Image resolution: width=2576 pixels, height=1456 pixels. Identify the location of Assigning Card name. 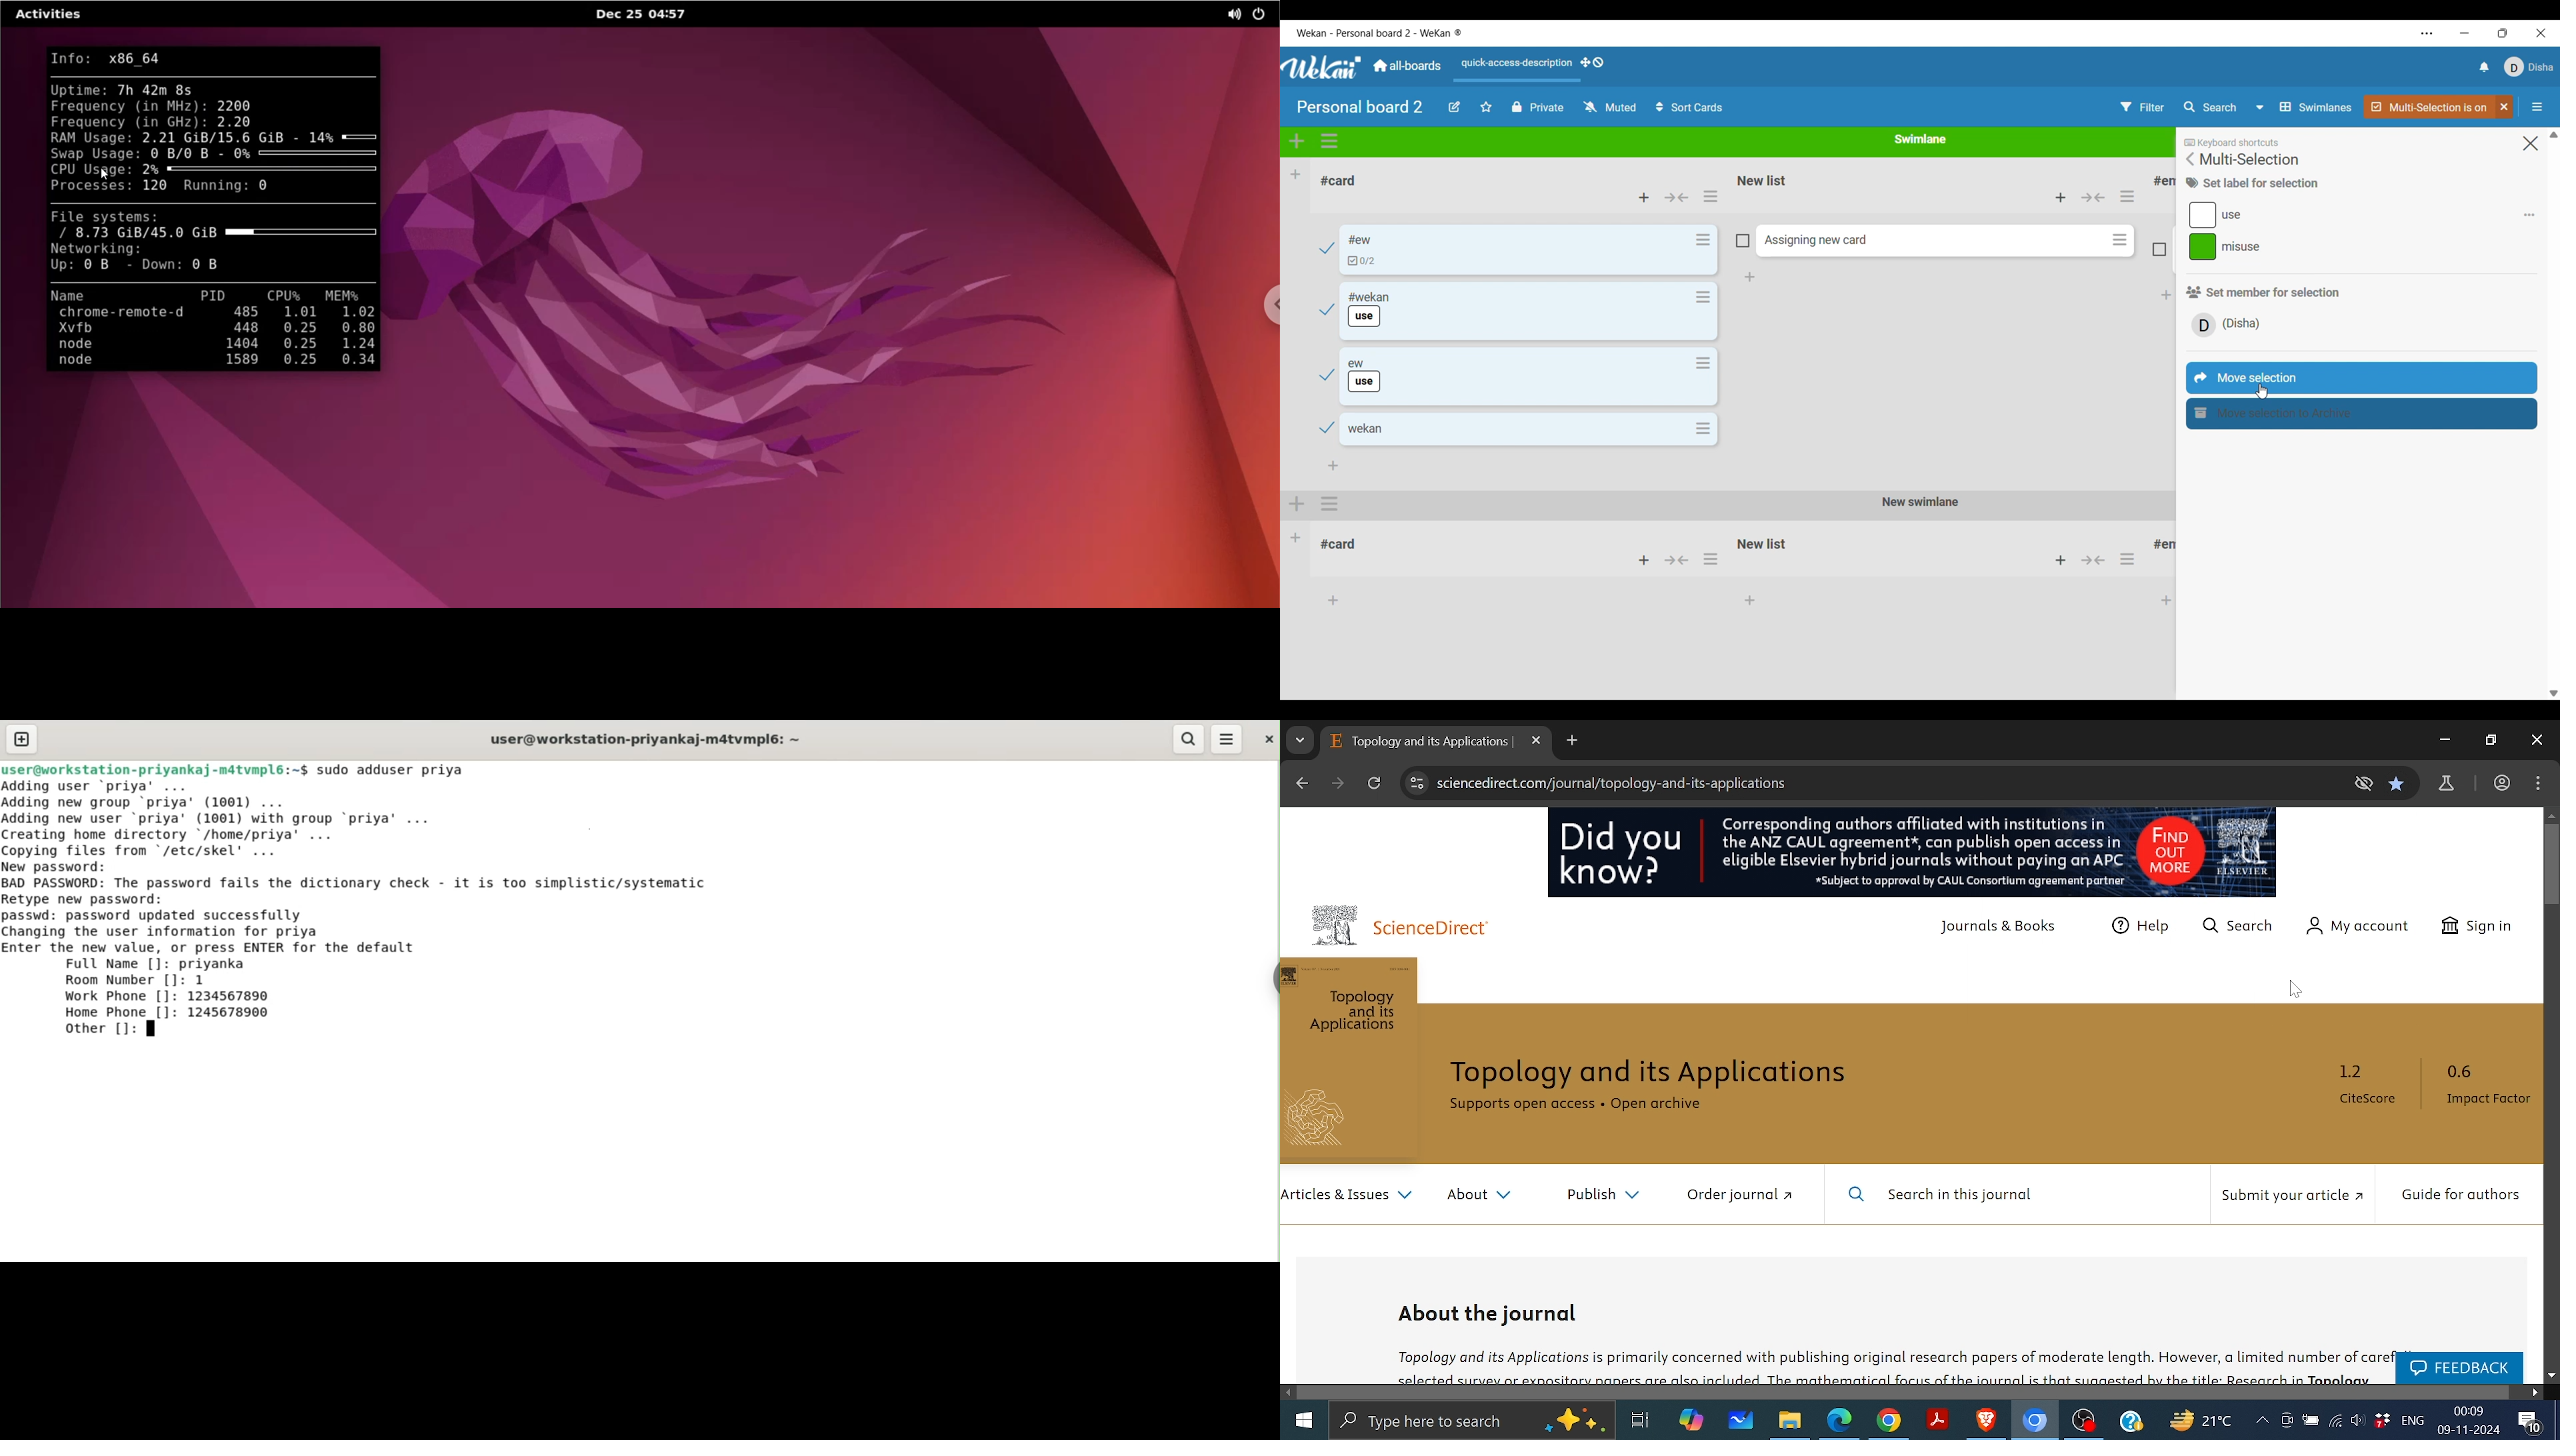
(1823, 240).